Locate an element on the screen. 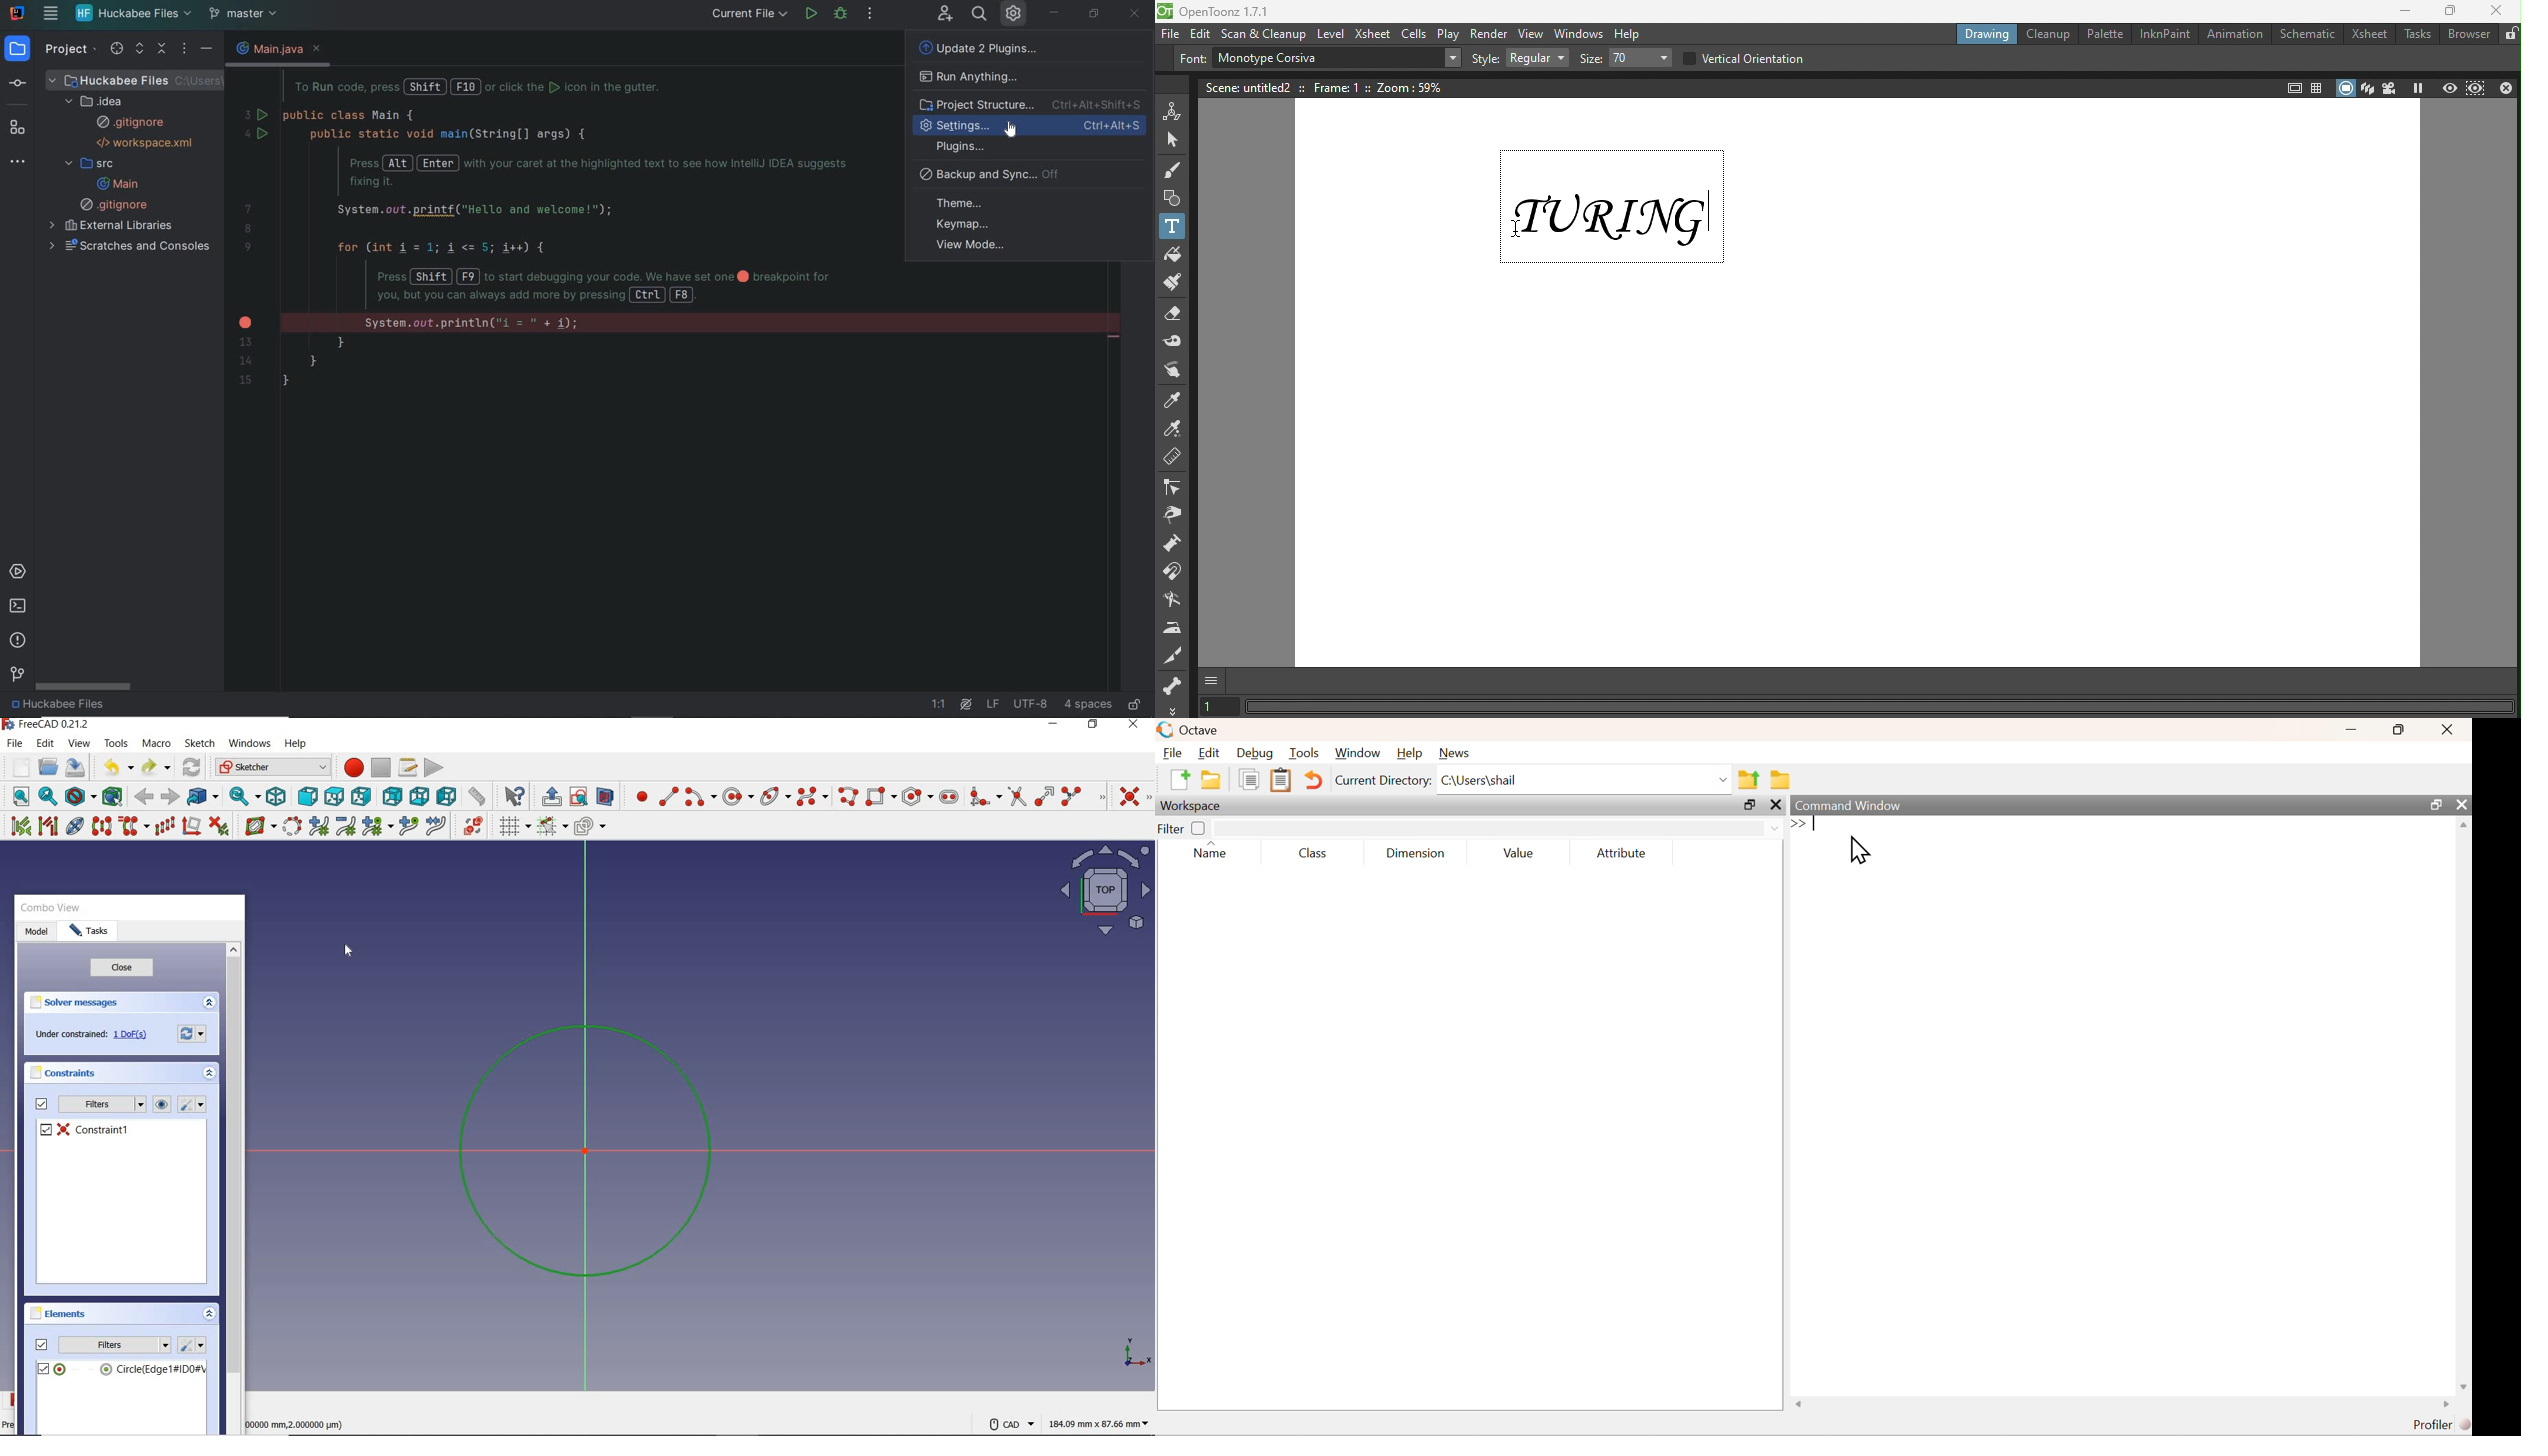  view is located at coordinates (78, 745).